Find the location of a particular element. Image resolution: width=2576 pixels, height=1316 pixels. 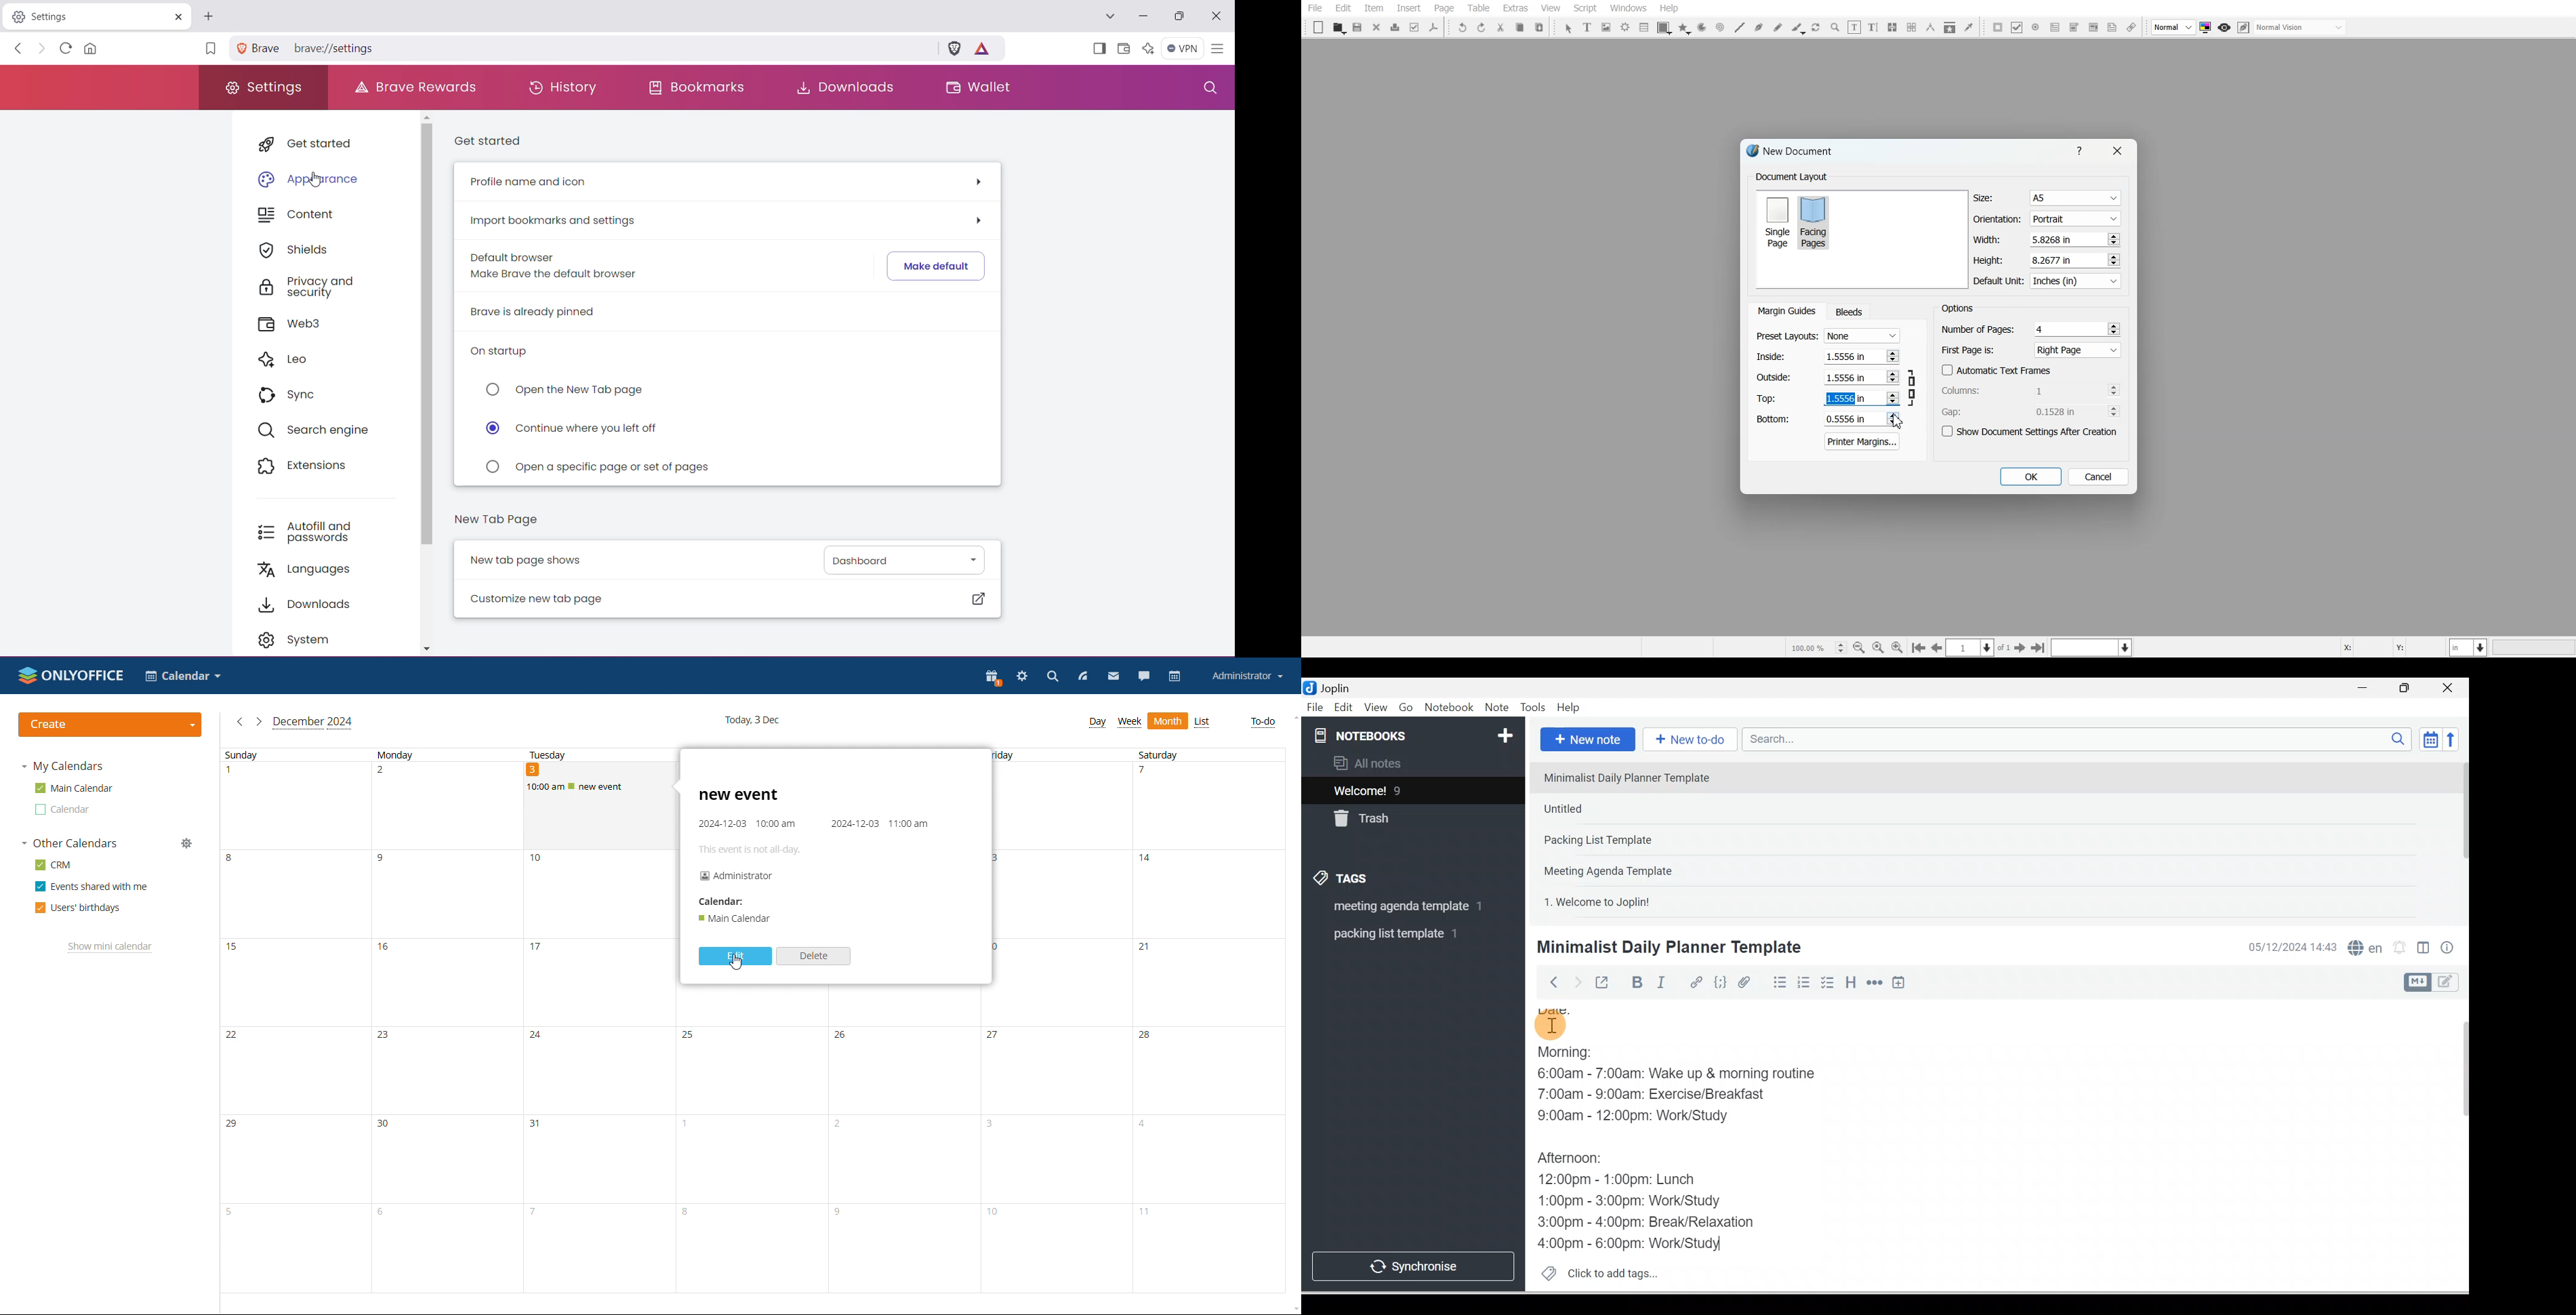

Printer Margins is located at coordinates (1863, 441).